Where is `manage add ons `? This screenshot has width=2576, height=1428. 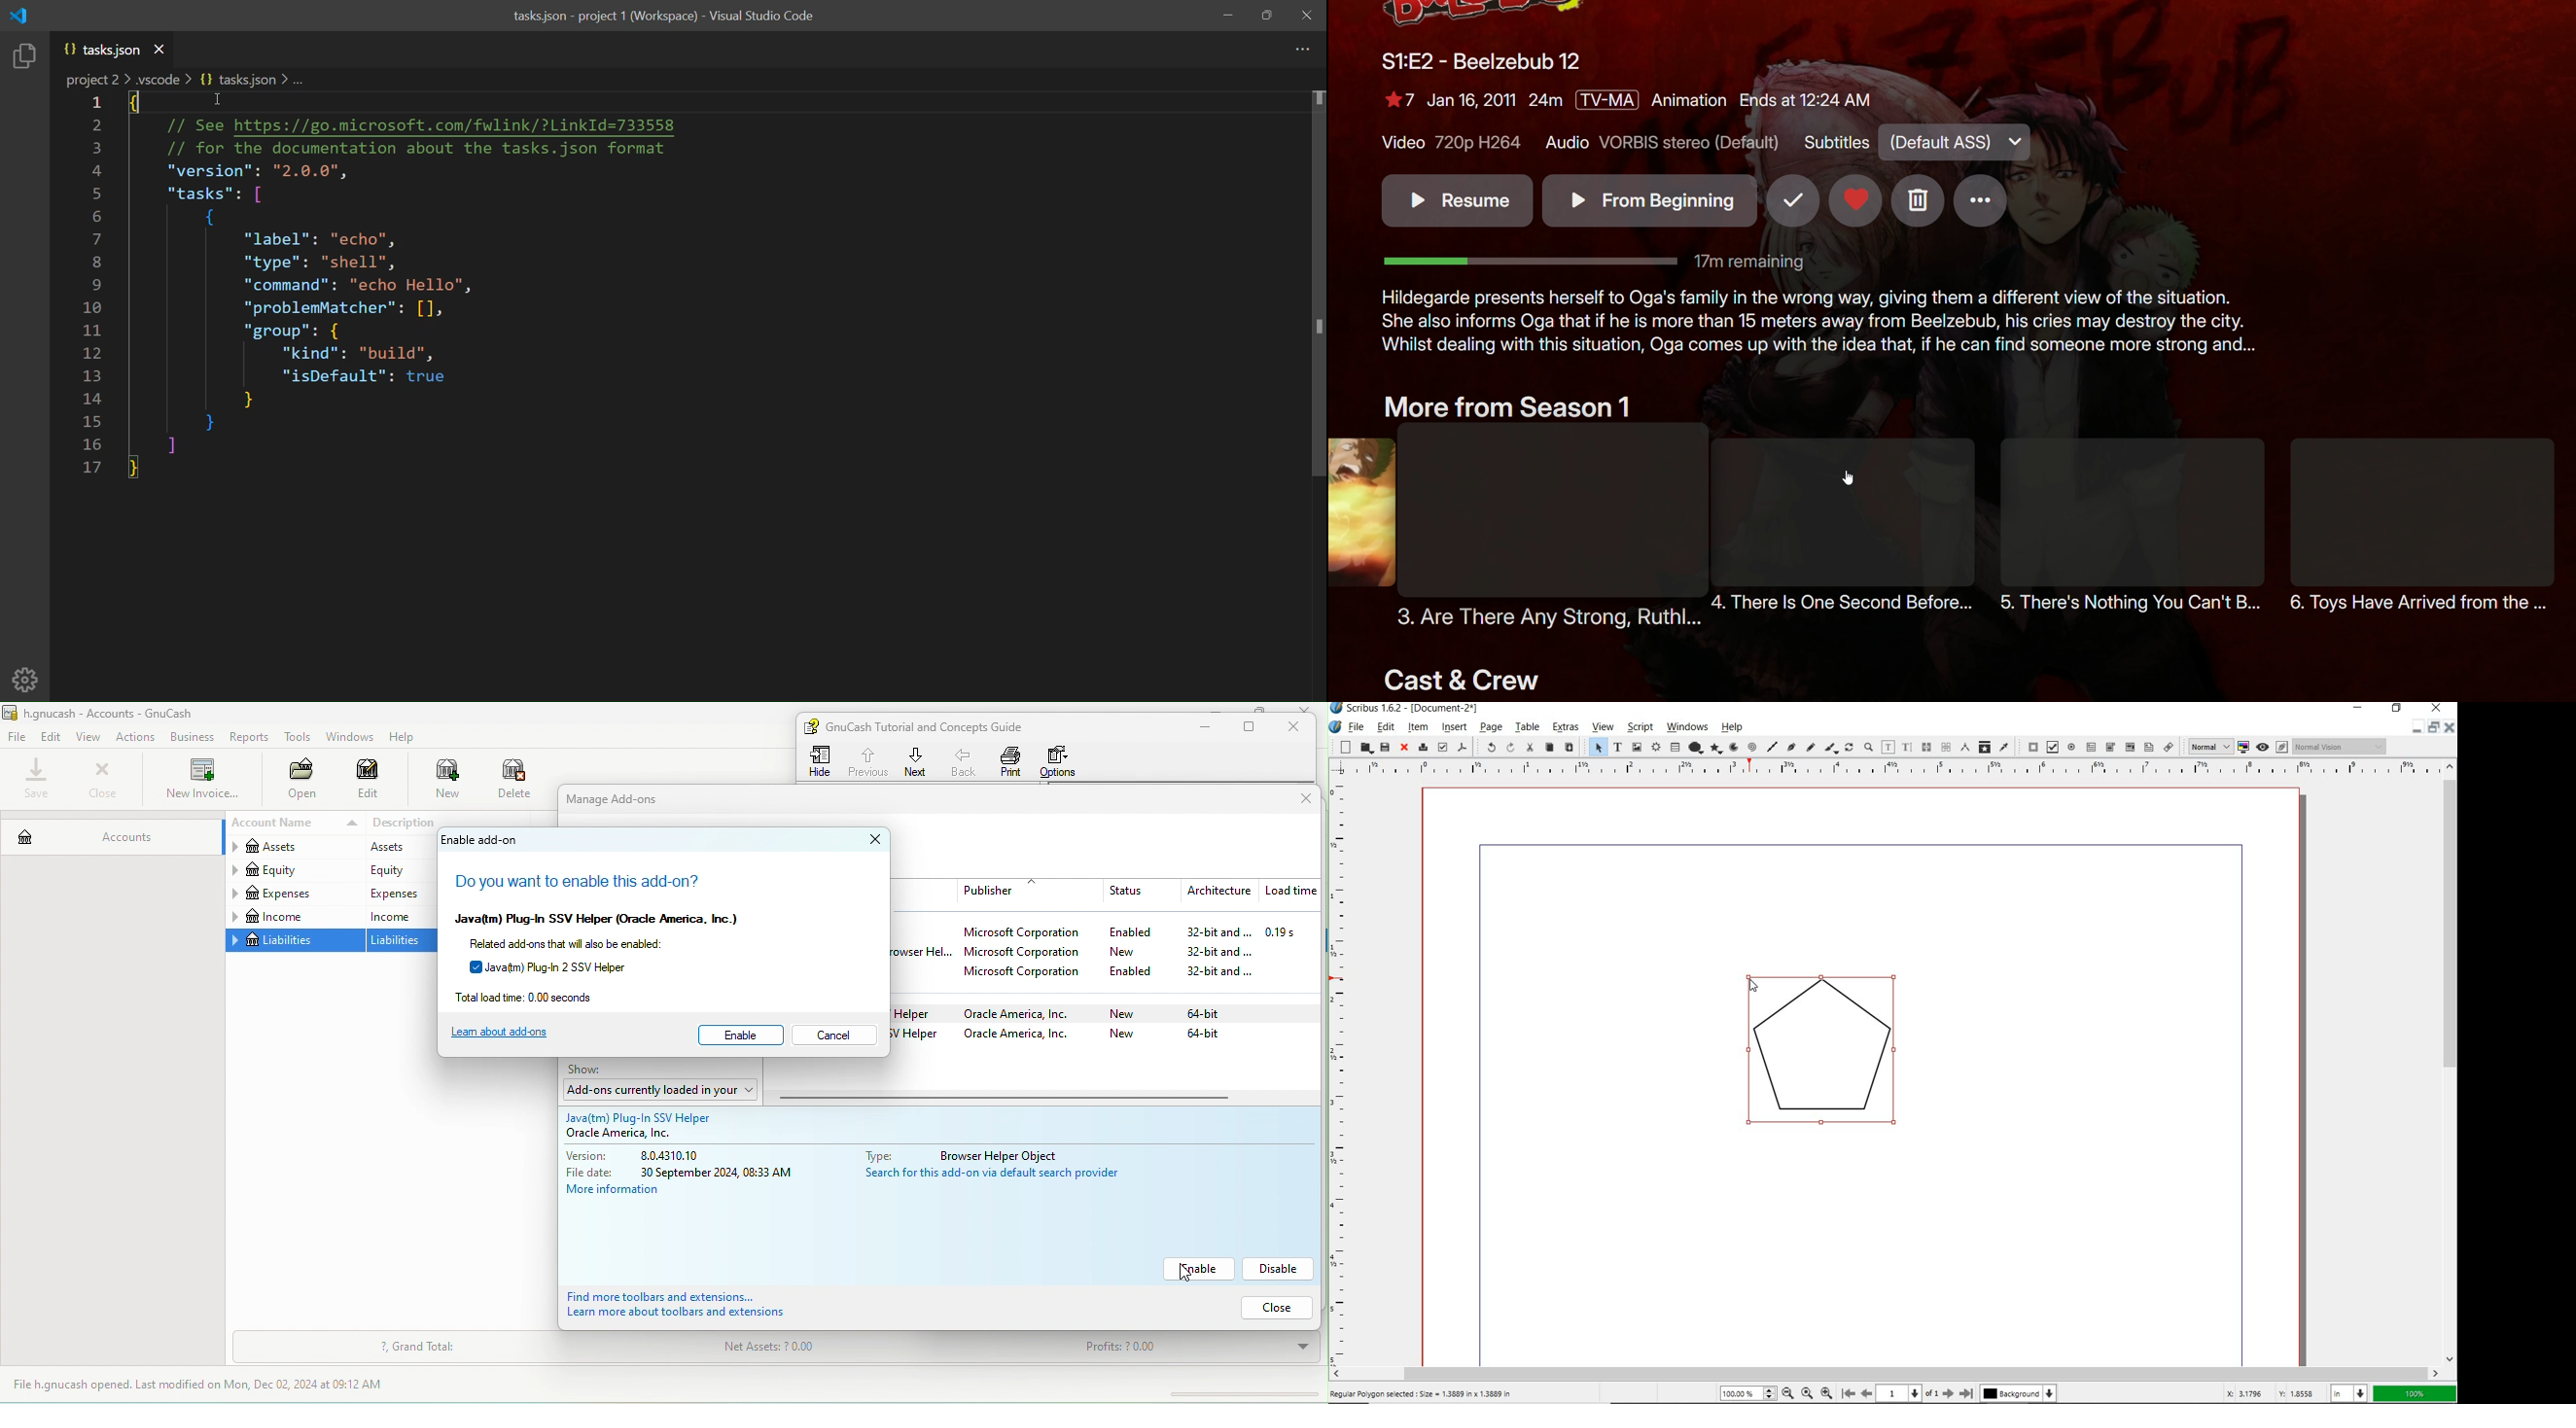 manage add ons  is located at coordinates (633, 801).